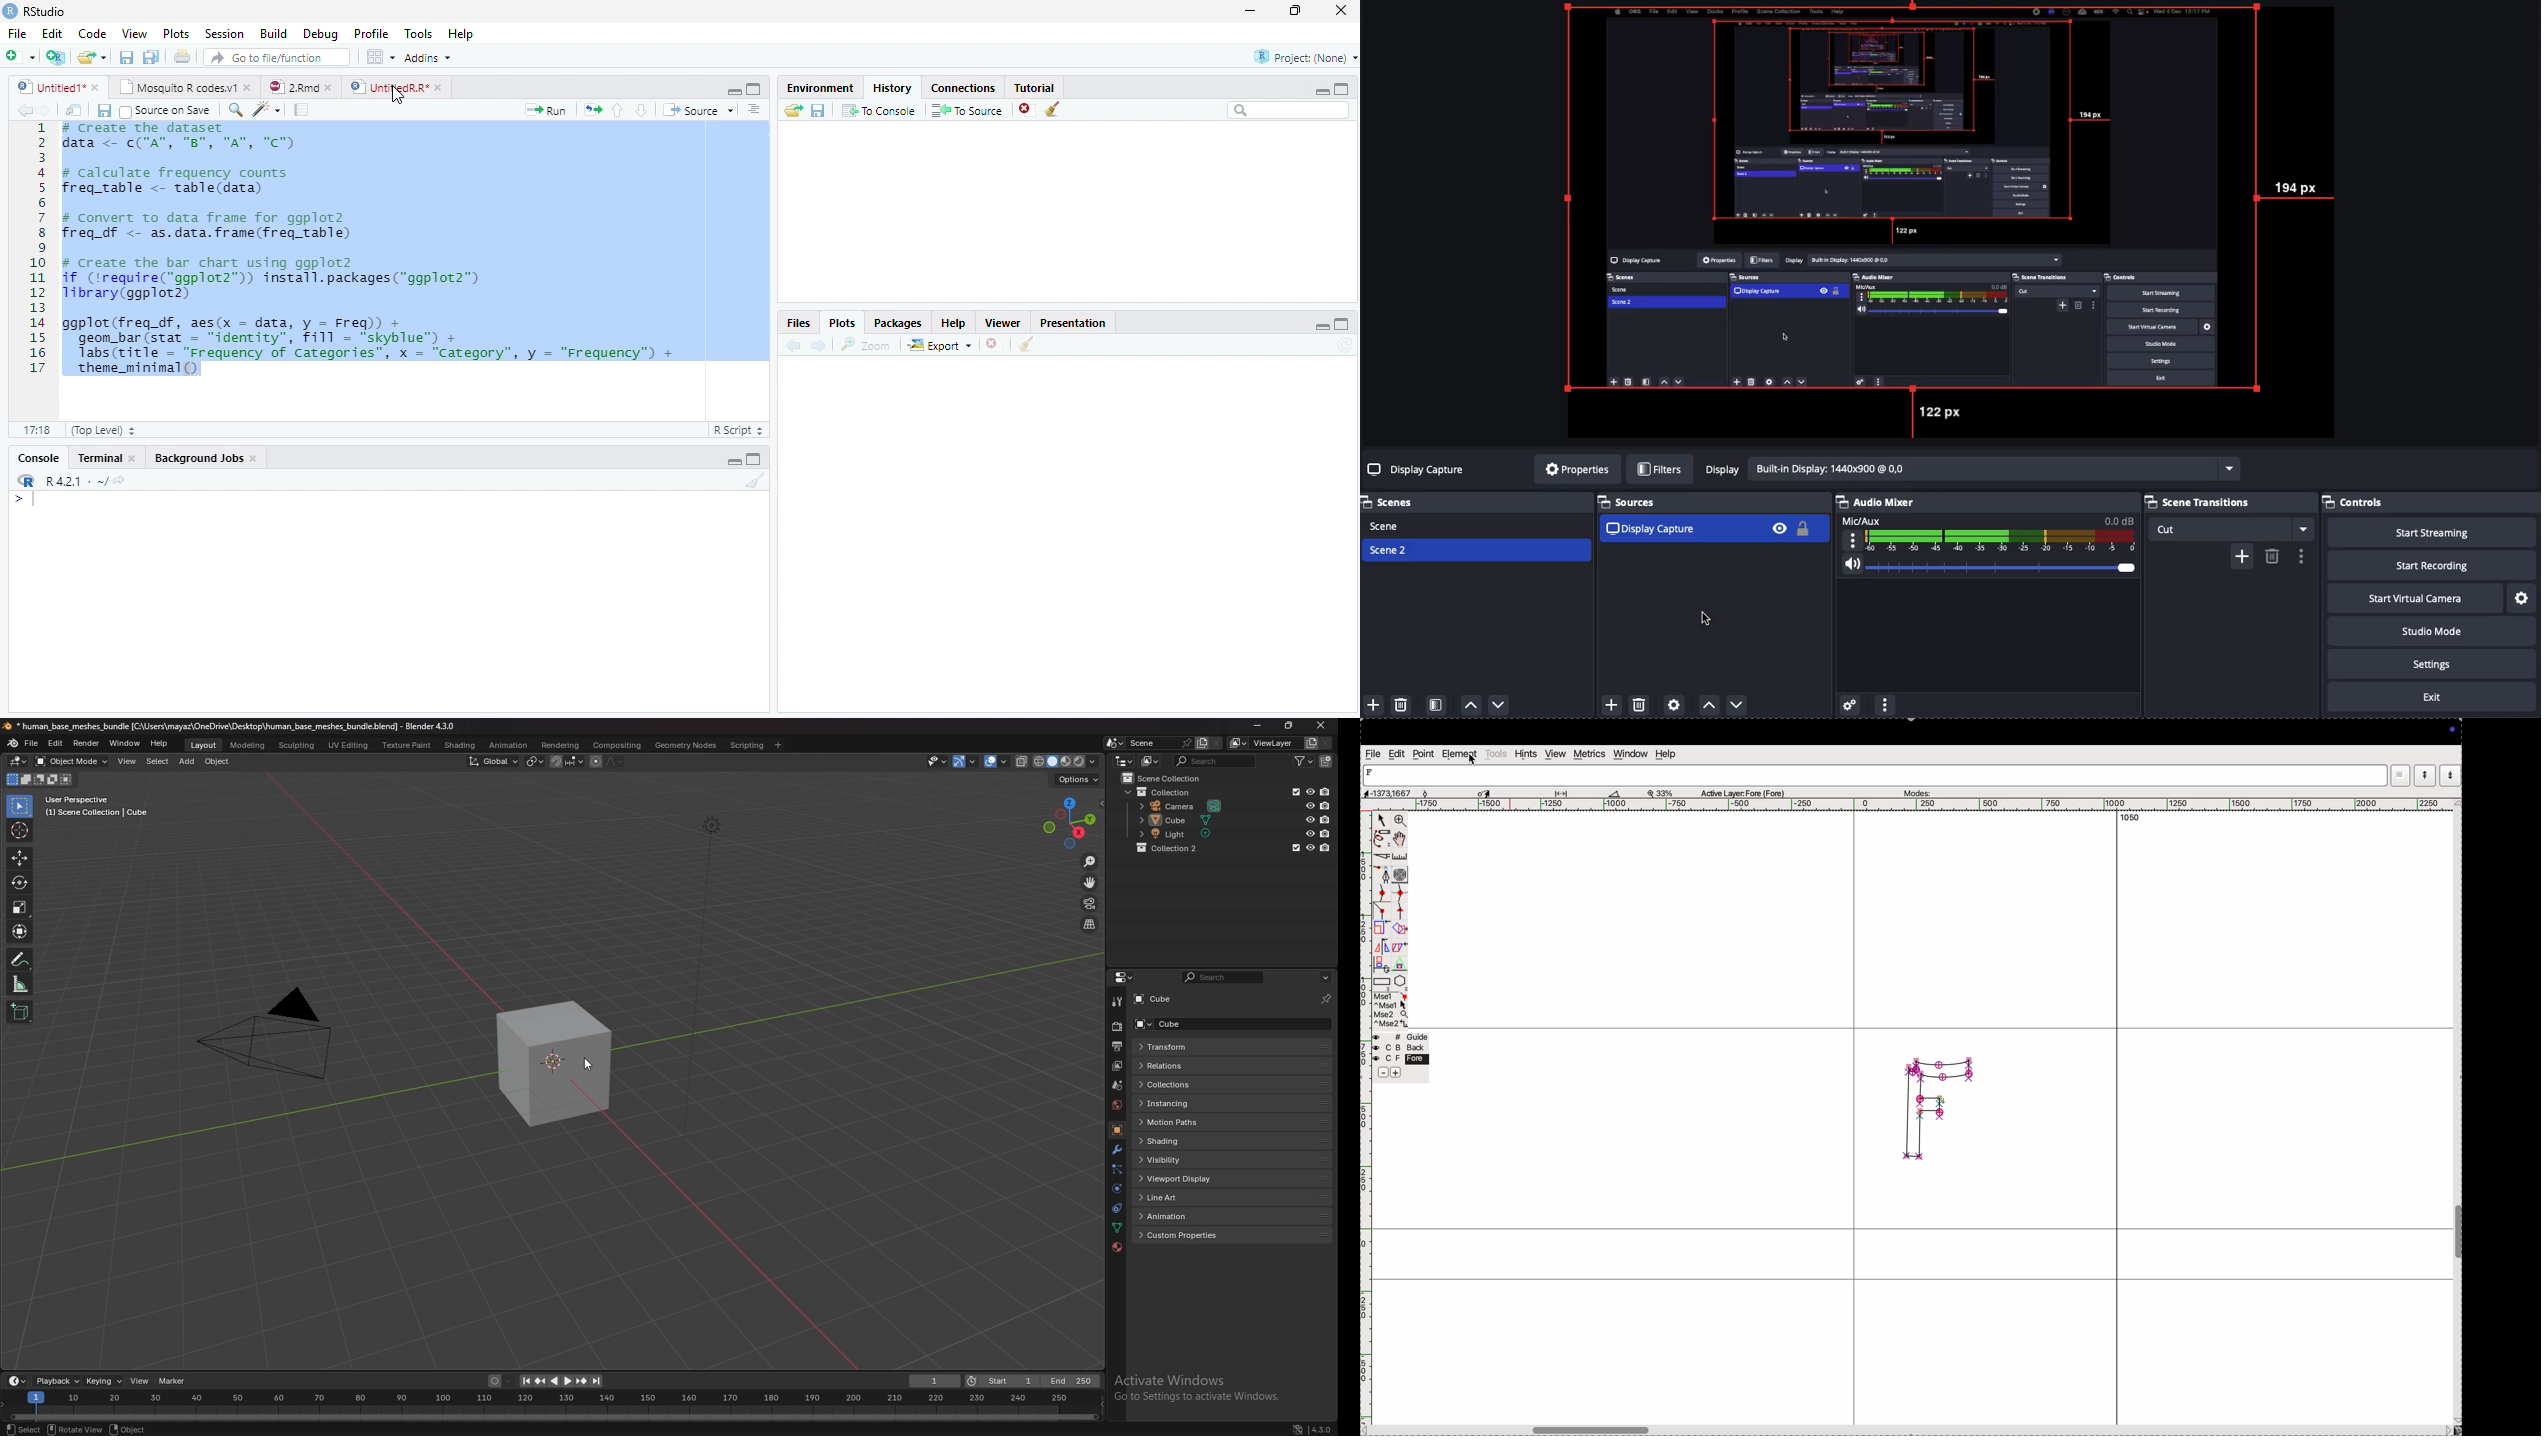  I want to click on file, so click(1374, 754).